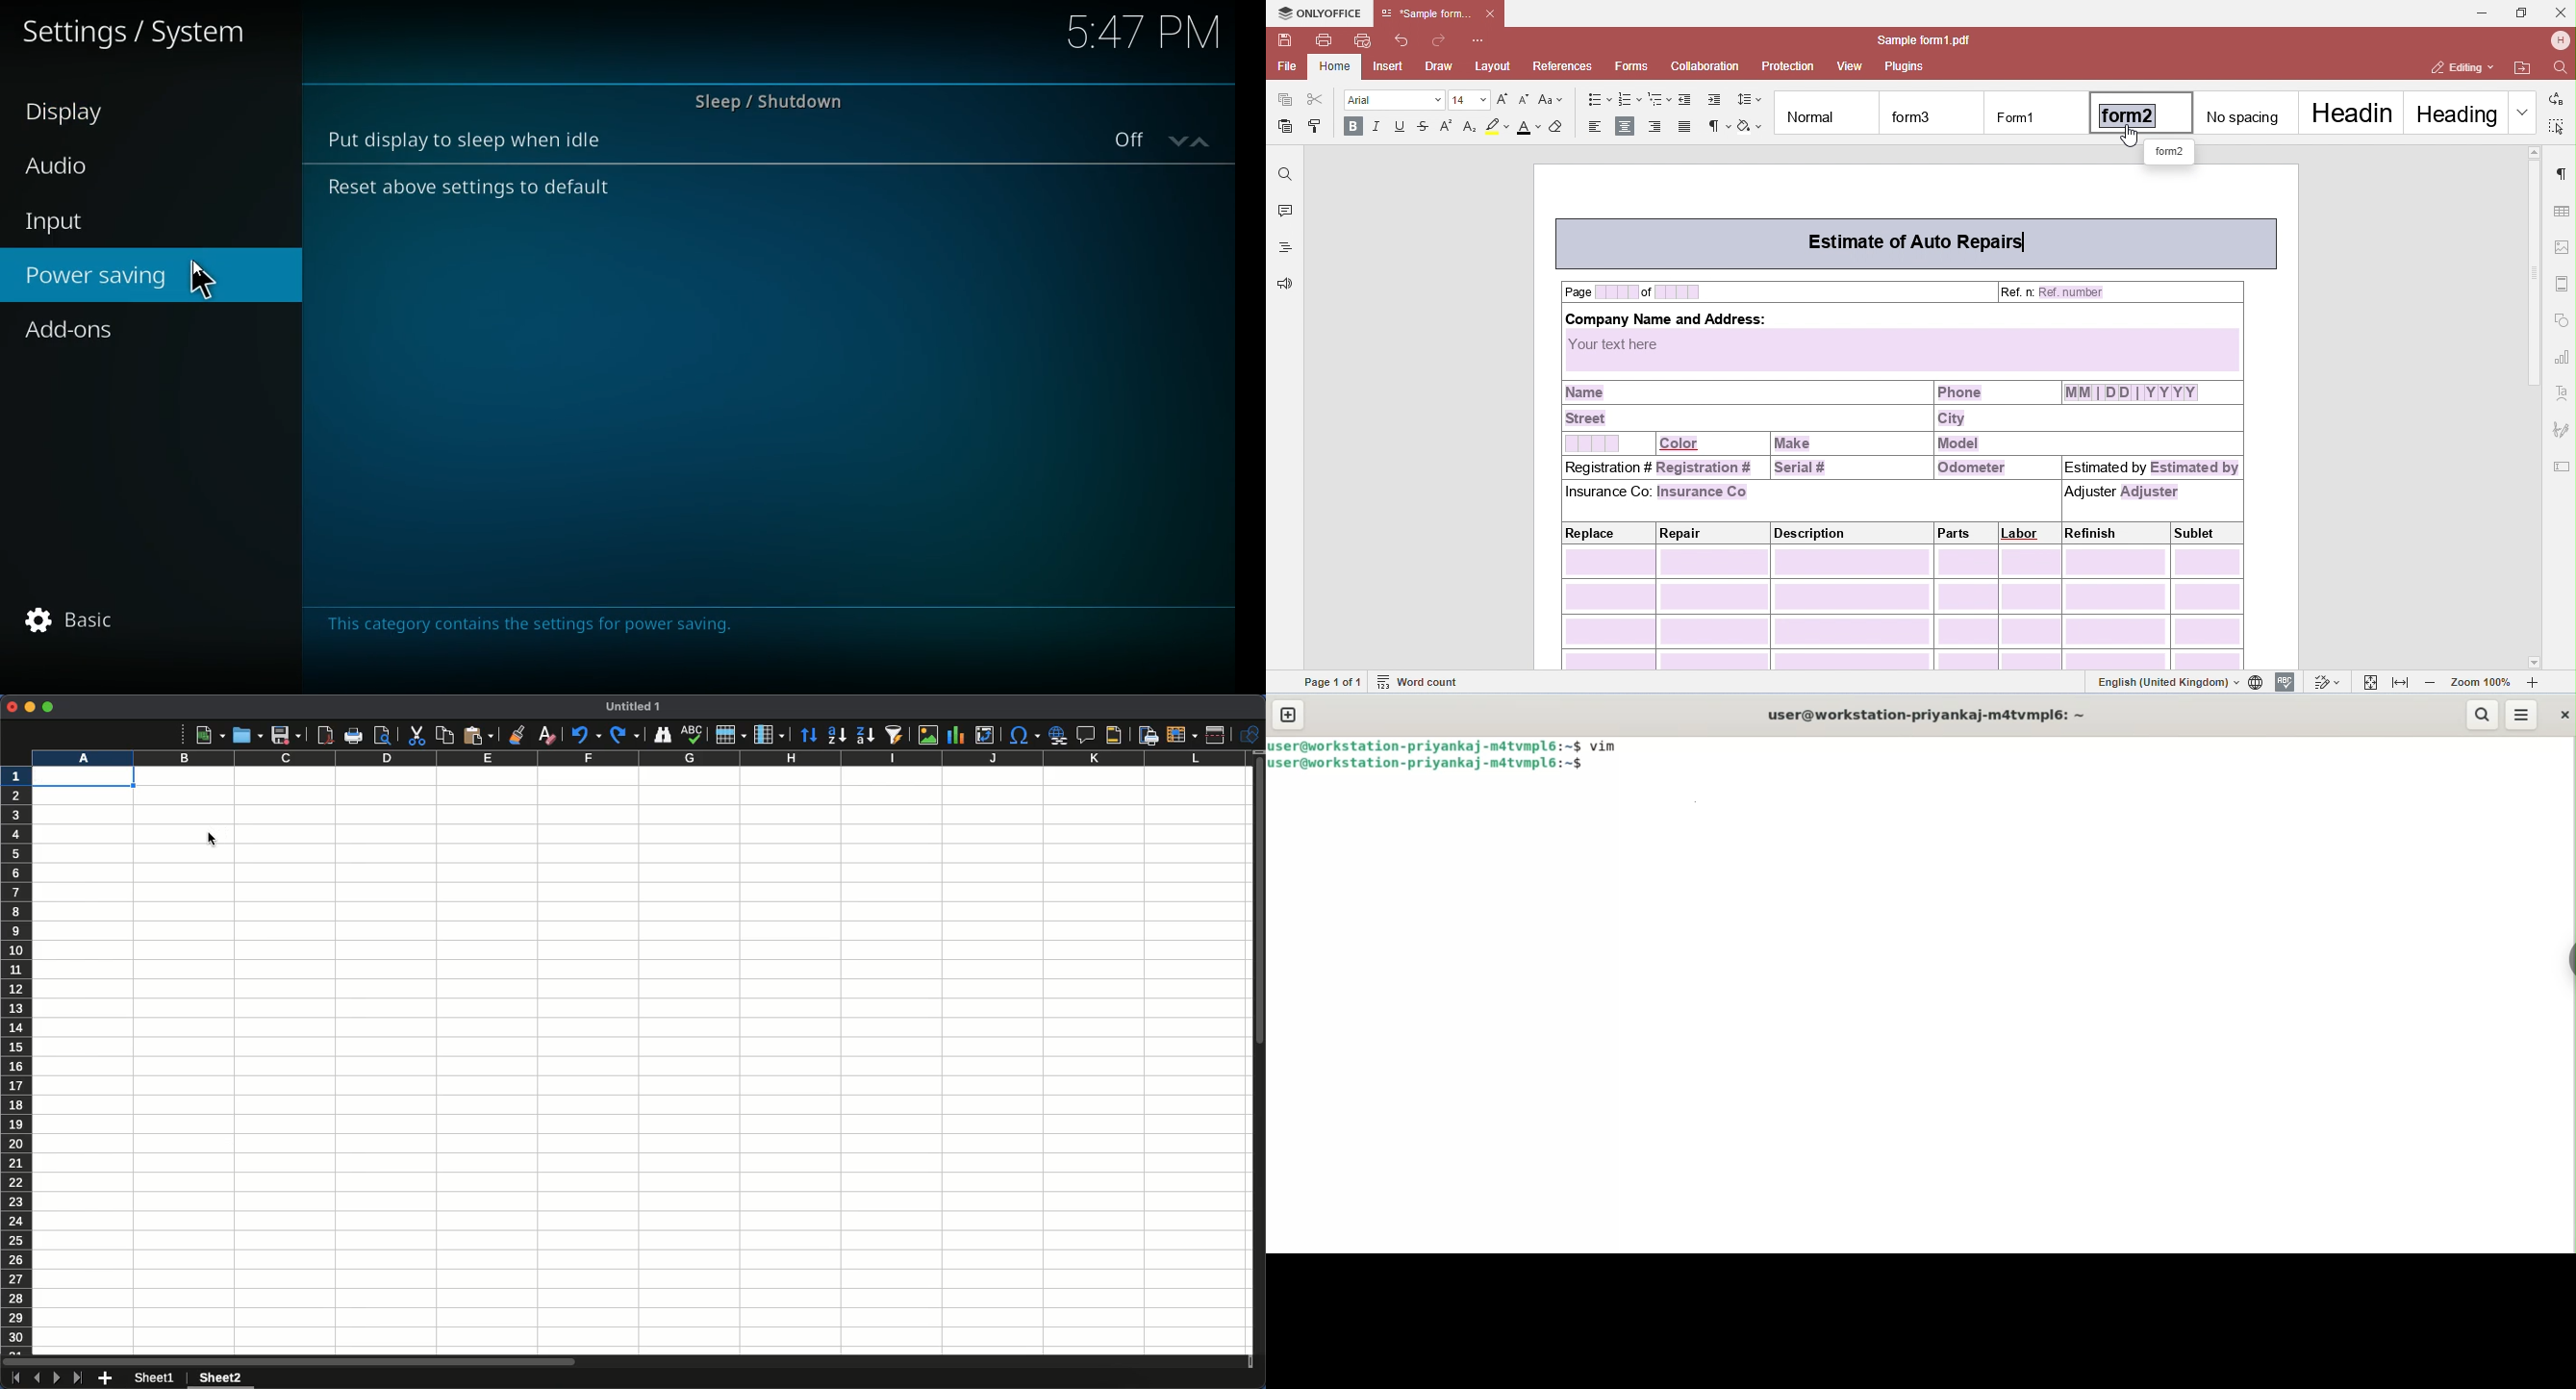 This screenshot has height=1400, width=2576. I want to click on decrease indent, so click(1686, 100).